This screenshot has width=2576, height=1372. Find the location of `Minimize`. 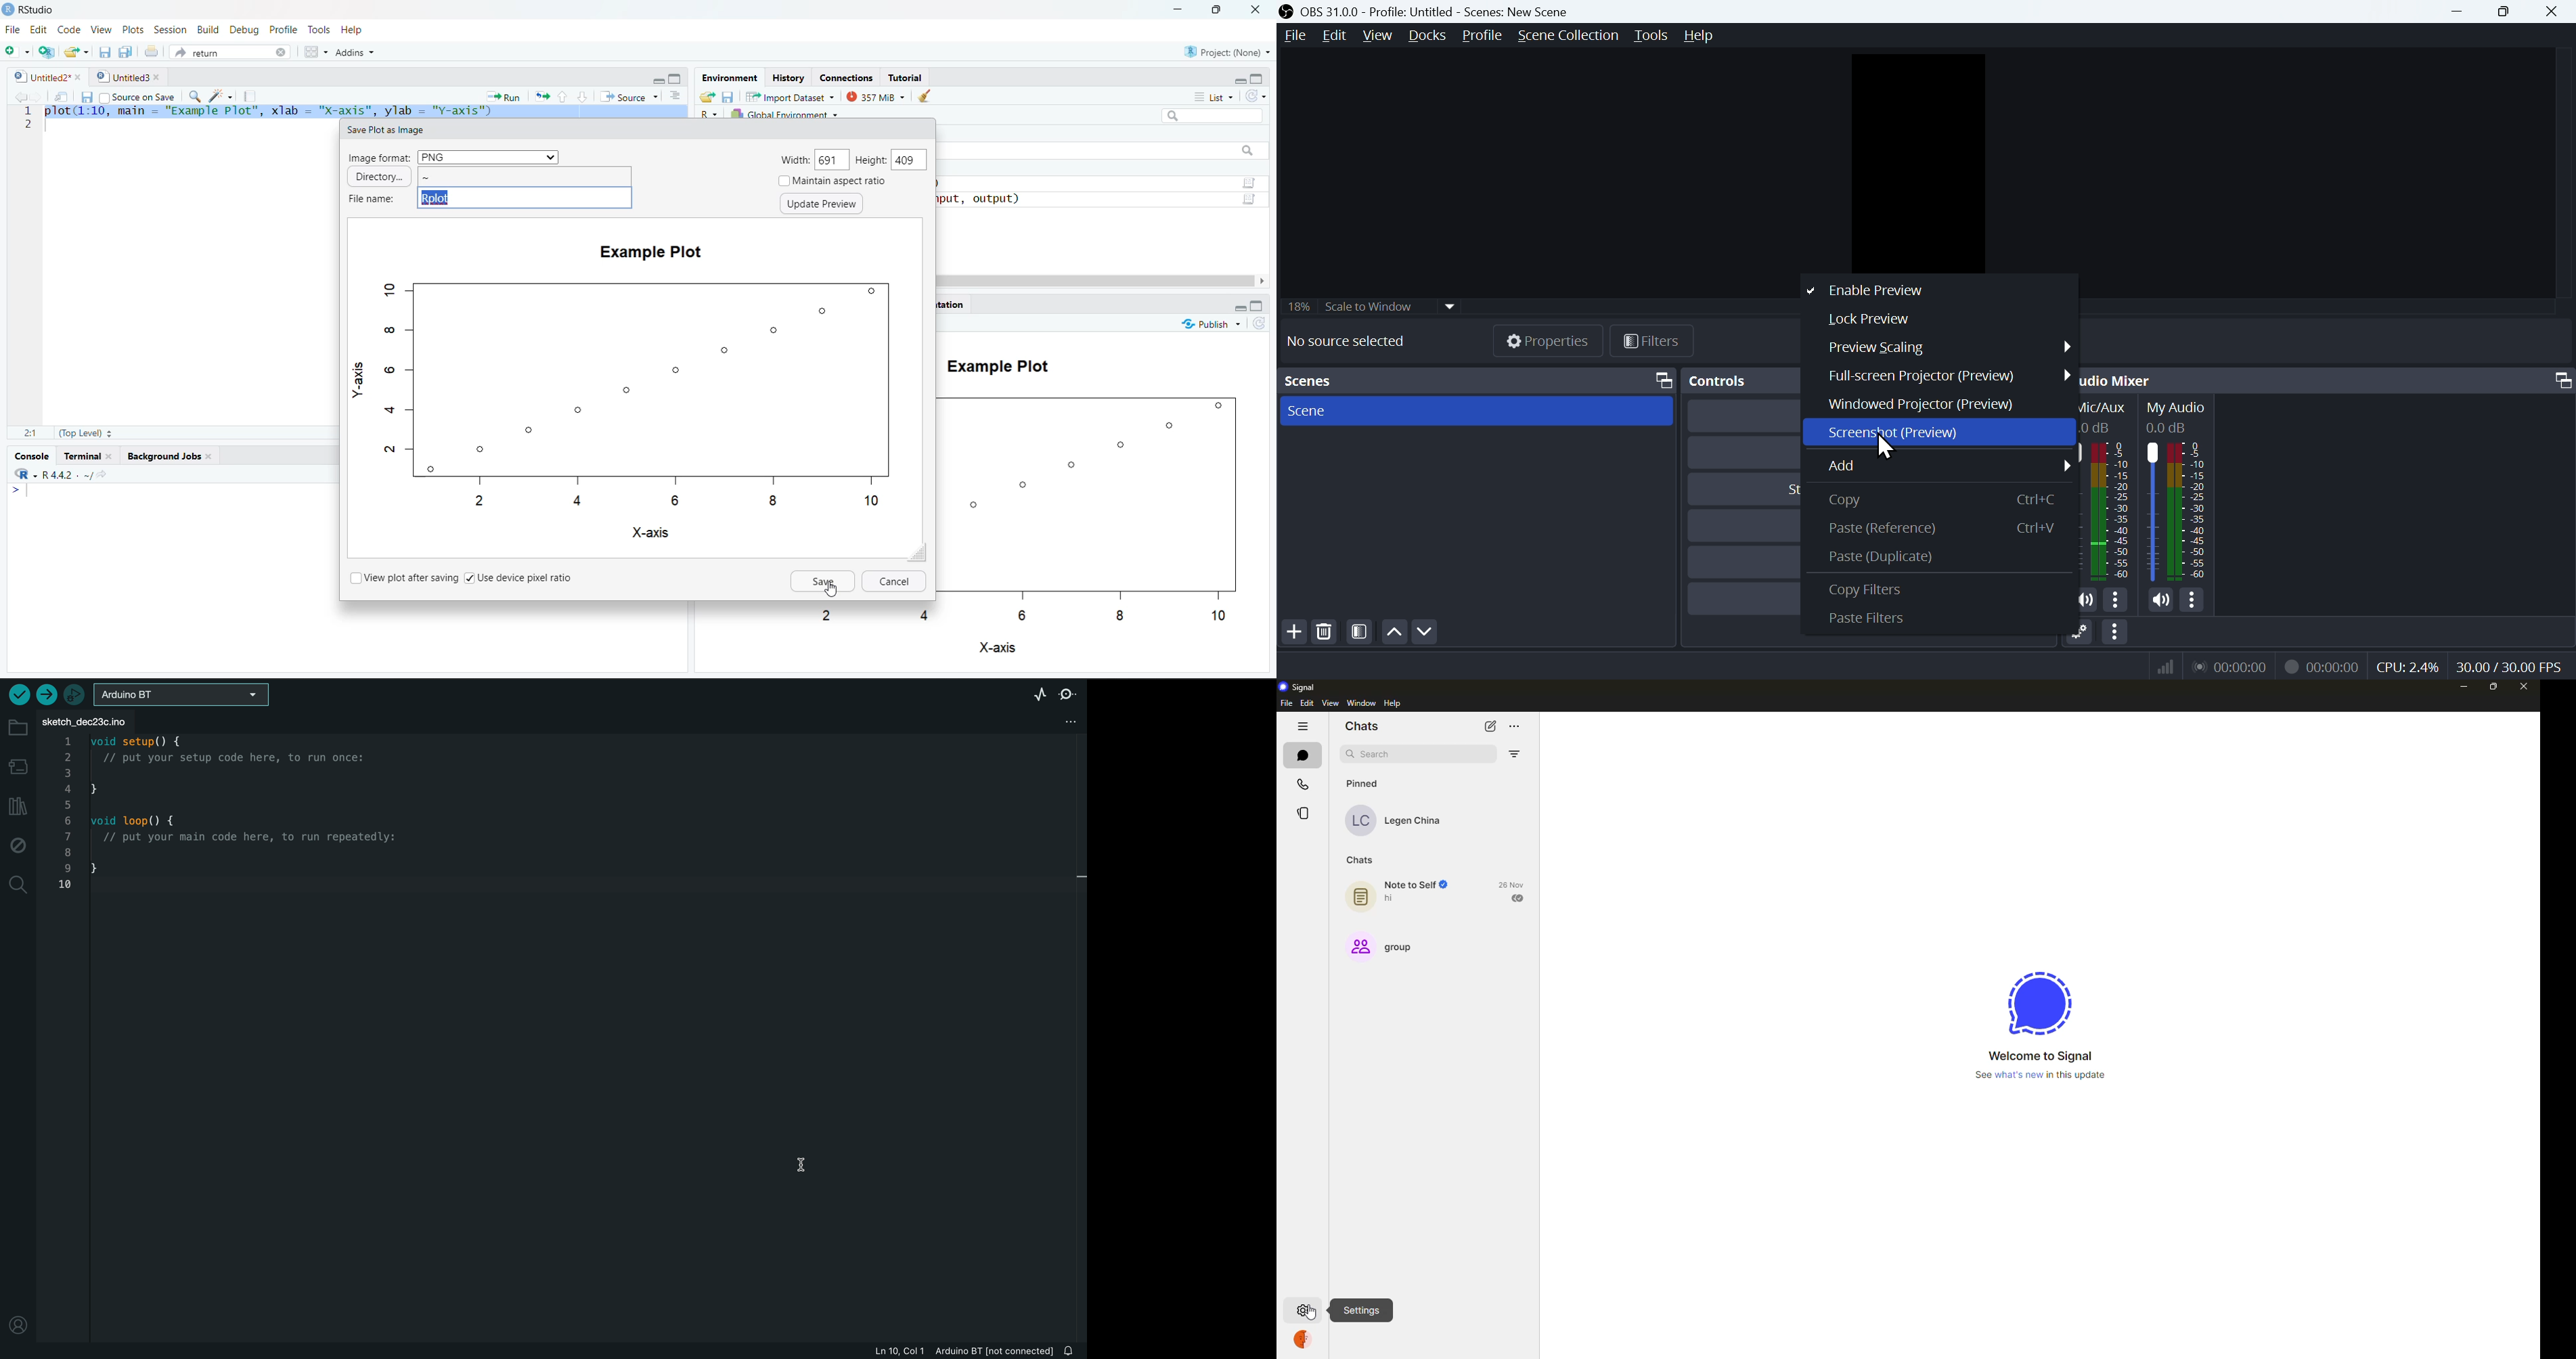

Minimize is located at coordinates (1178, 10).